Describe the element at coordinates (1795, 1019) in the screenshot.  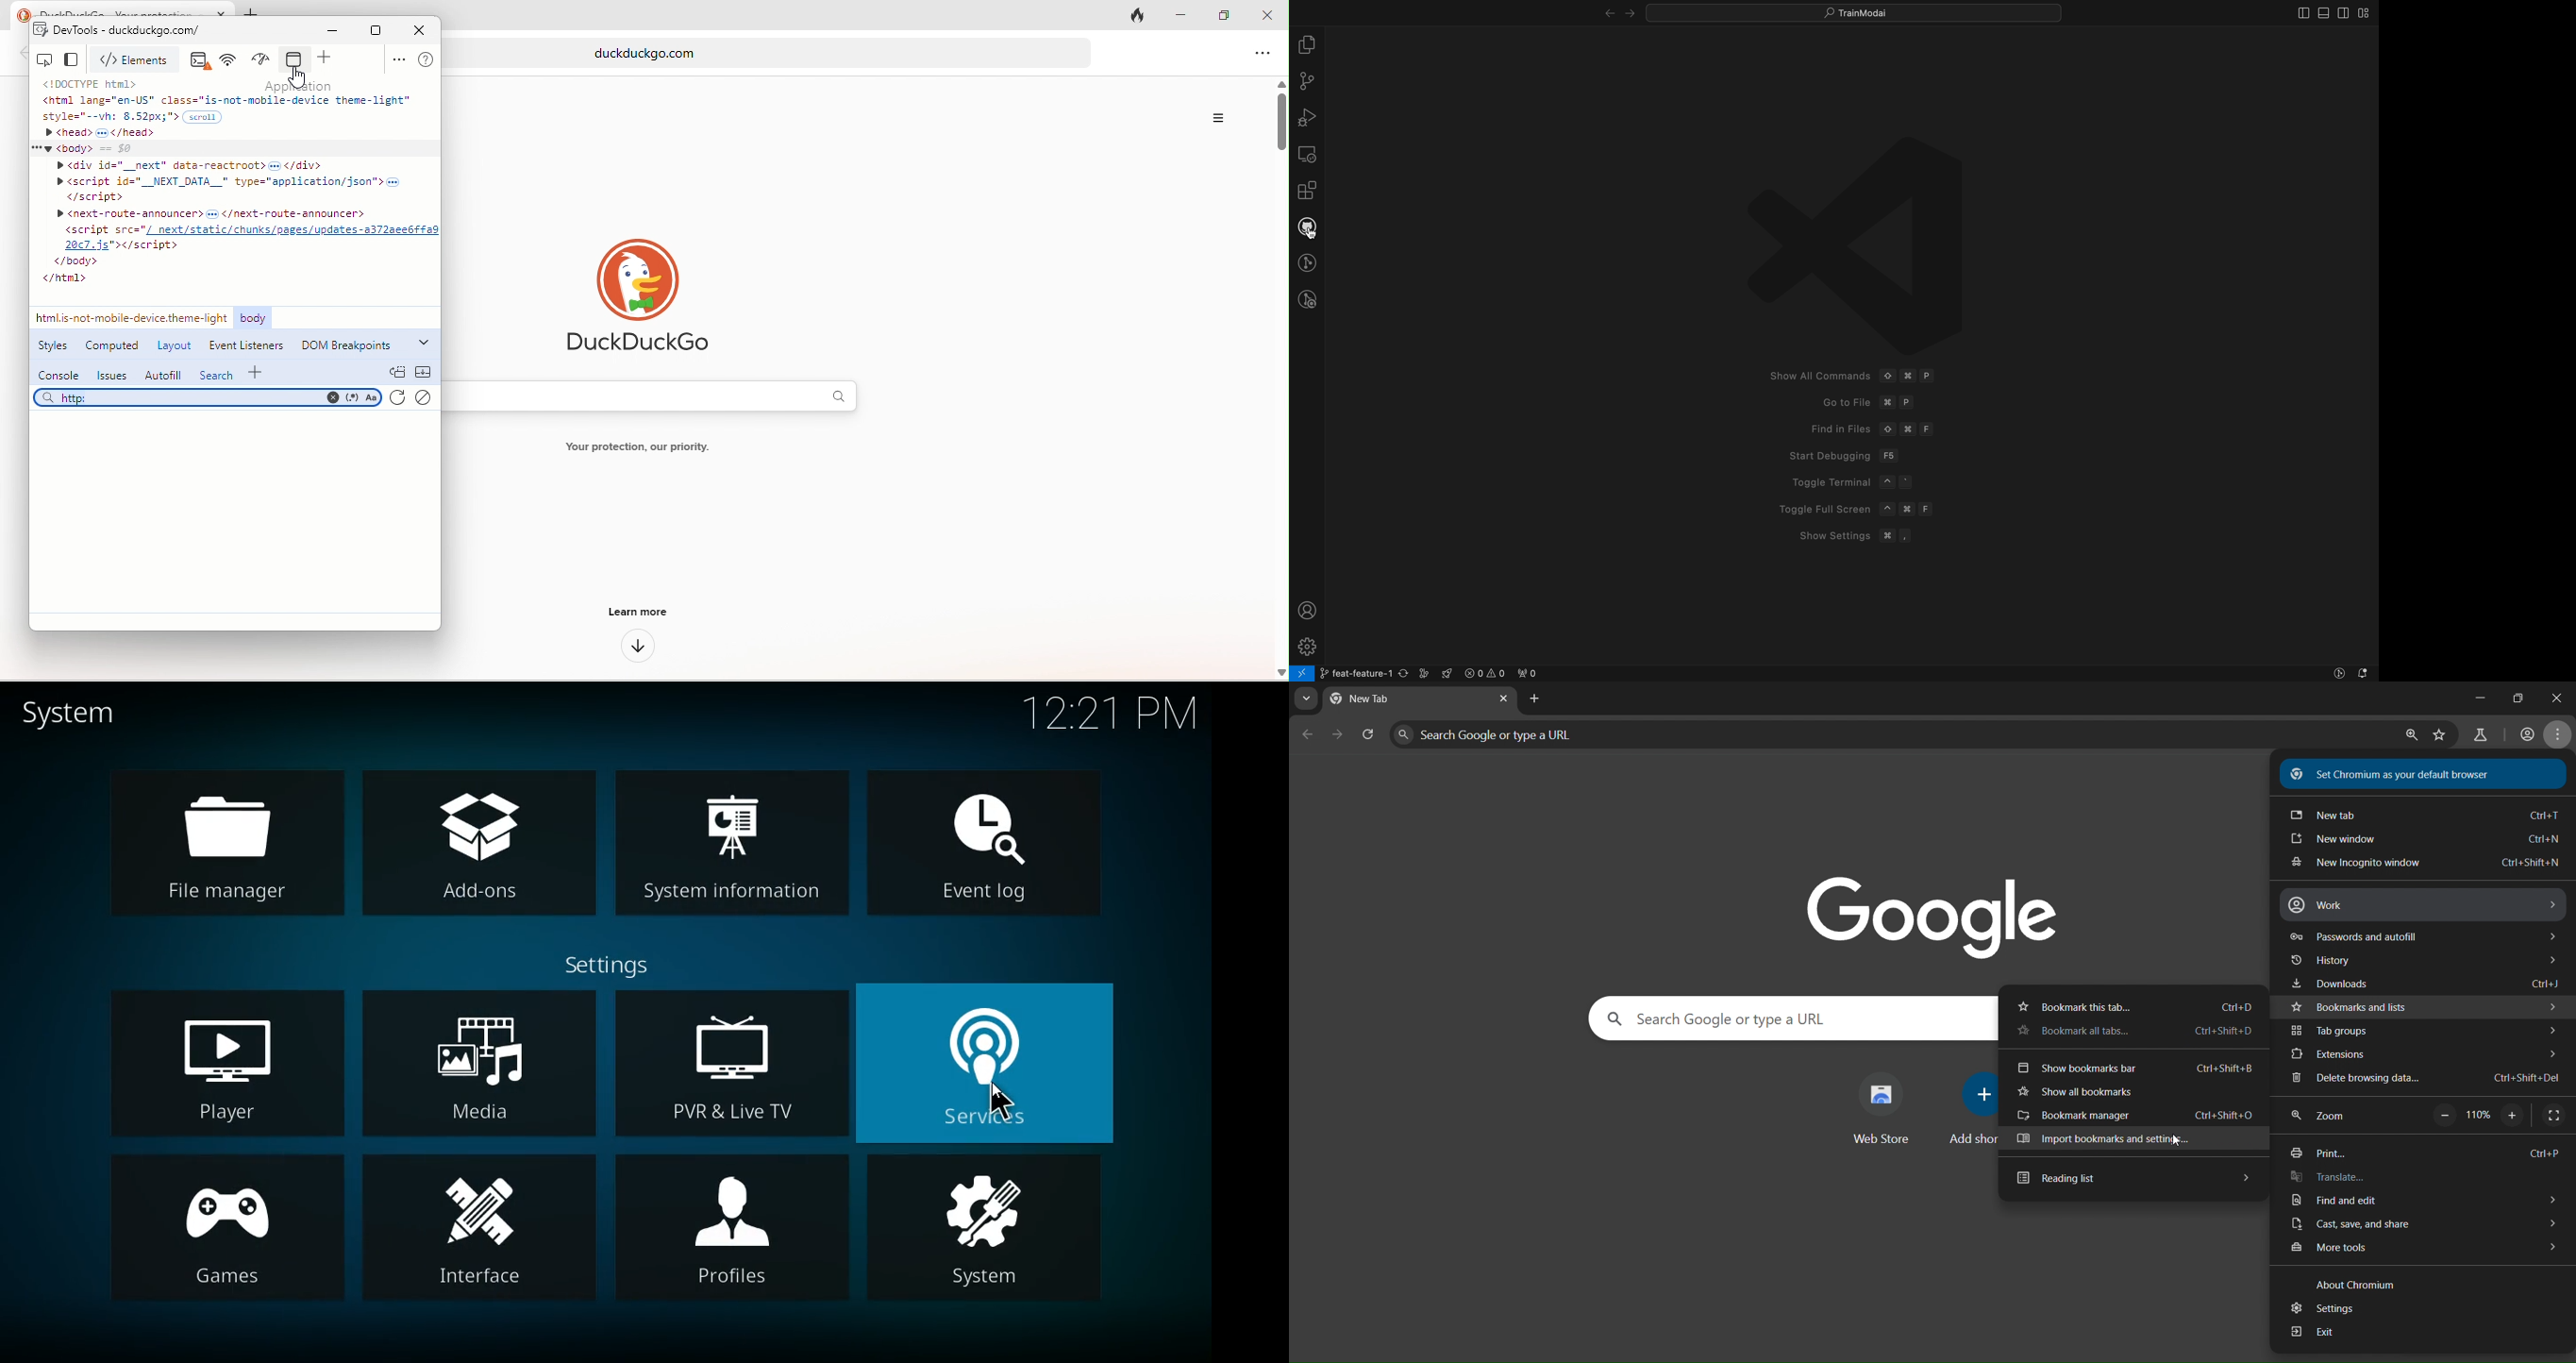
I see `Search Google or type a URL` at that location.